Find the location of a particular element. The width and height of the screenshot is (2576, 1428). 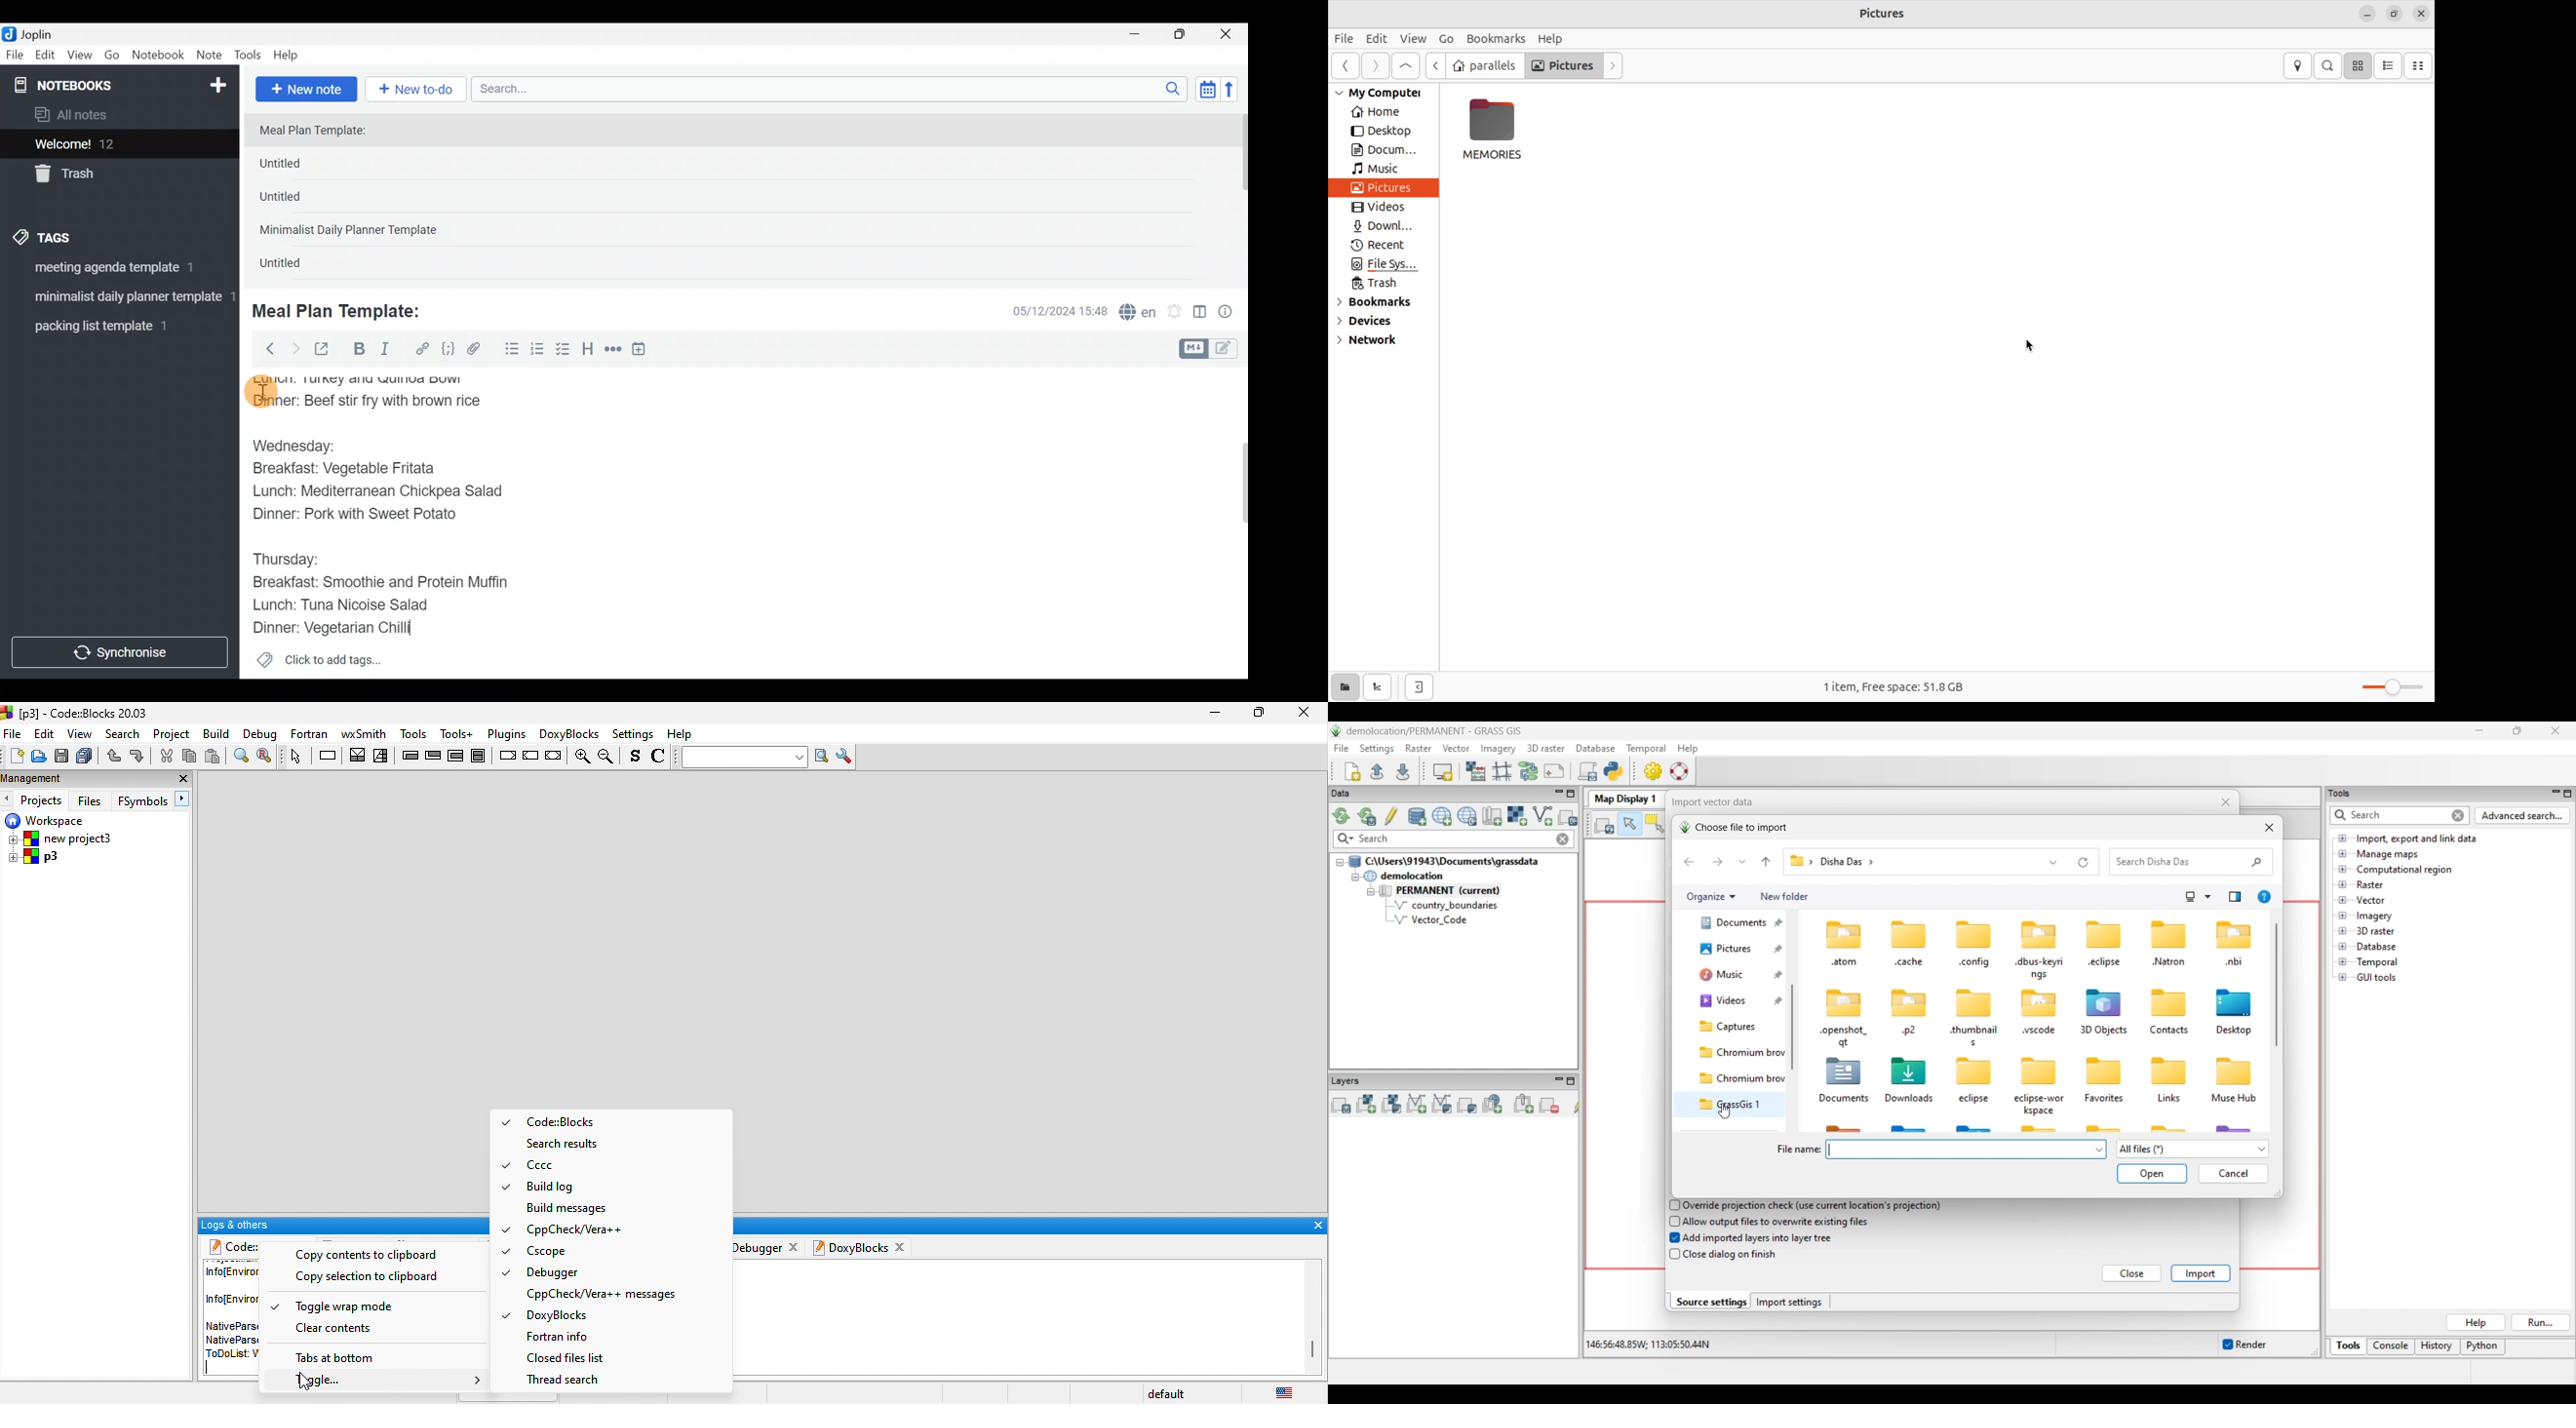

Cppcheck/Vera++ is located at coordinates (576, 1229).